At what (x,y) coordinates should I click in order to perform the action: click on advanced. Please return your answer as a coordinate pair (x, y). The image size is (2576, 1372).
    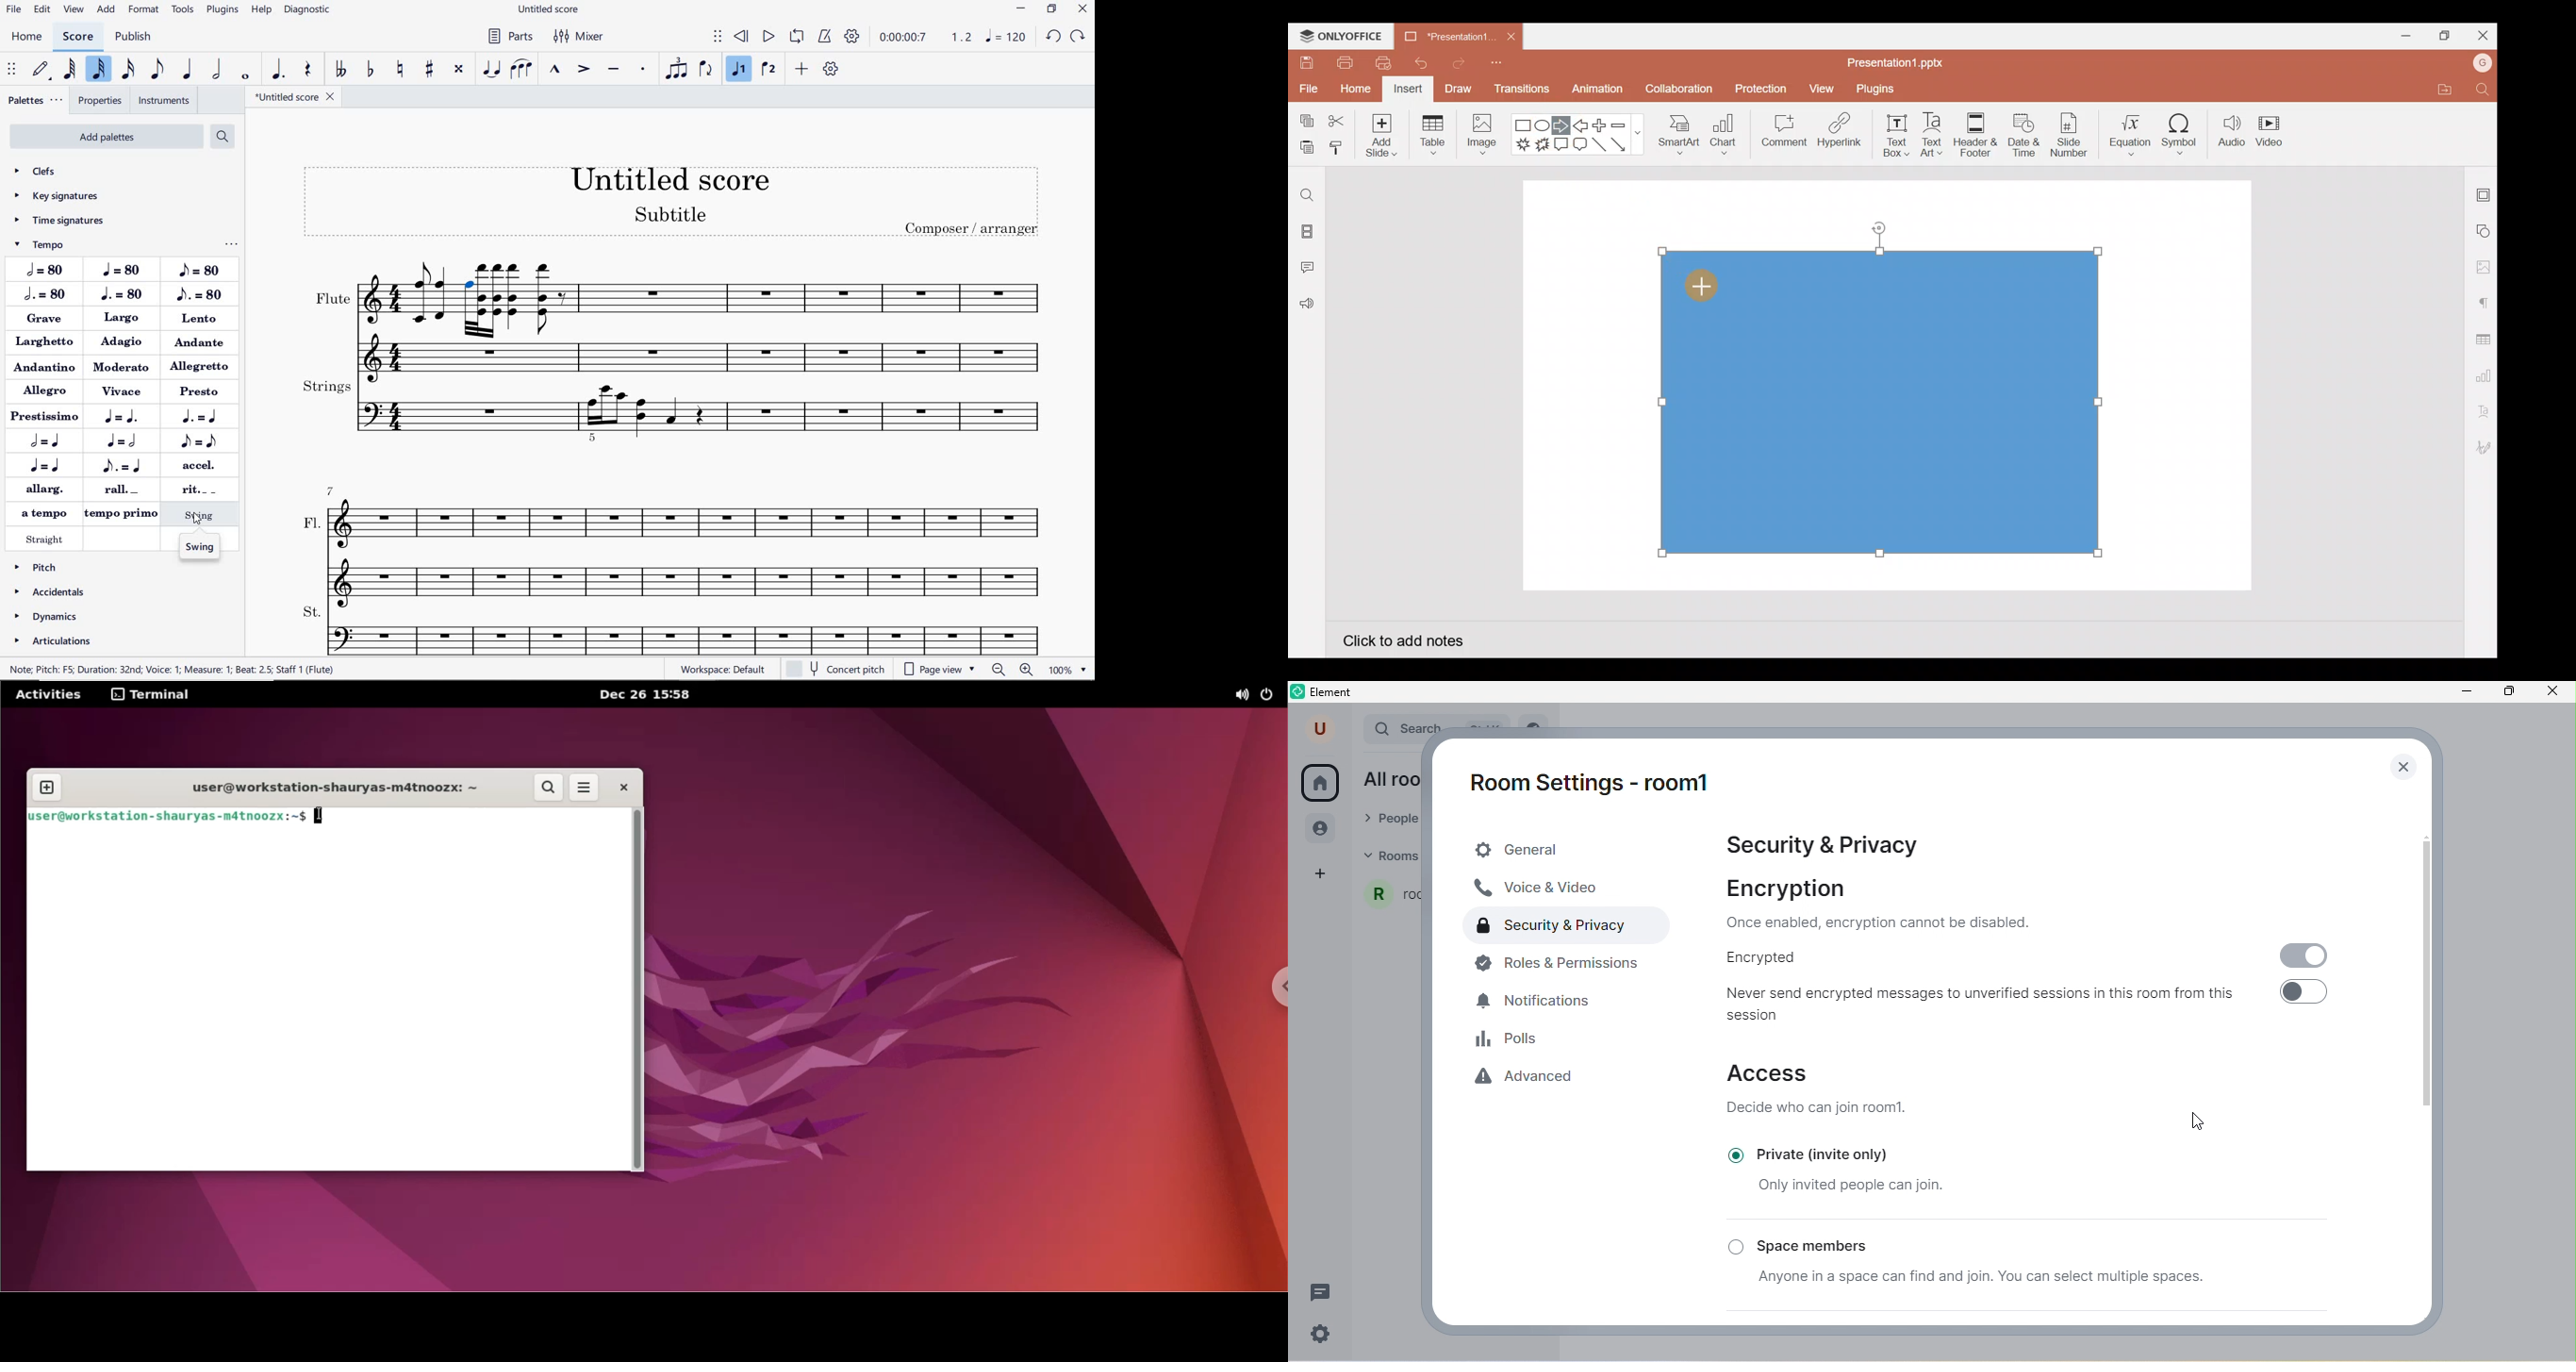
    Looking at the image, I should click on (1532, 1078).